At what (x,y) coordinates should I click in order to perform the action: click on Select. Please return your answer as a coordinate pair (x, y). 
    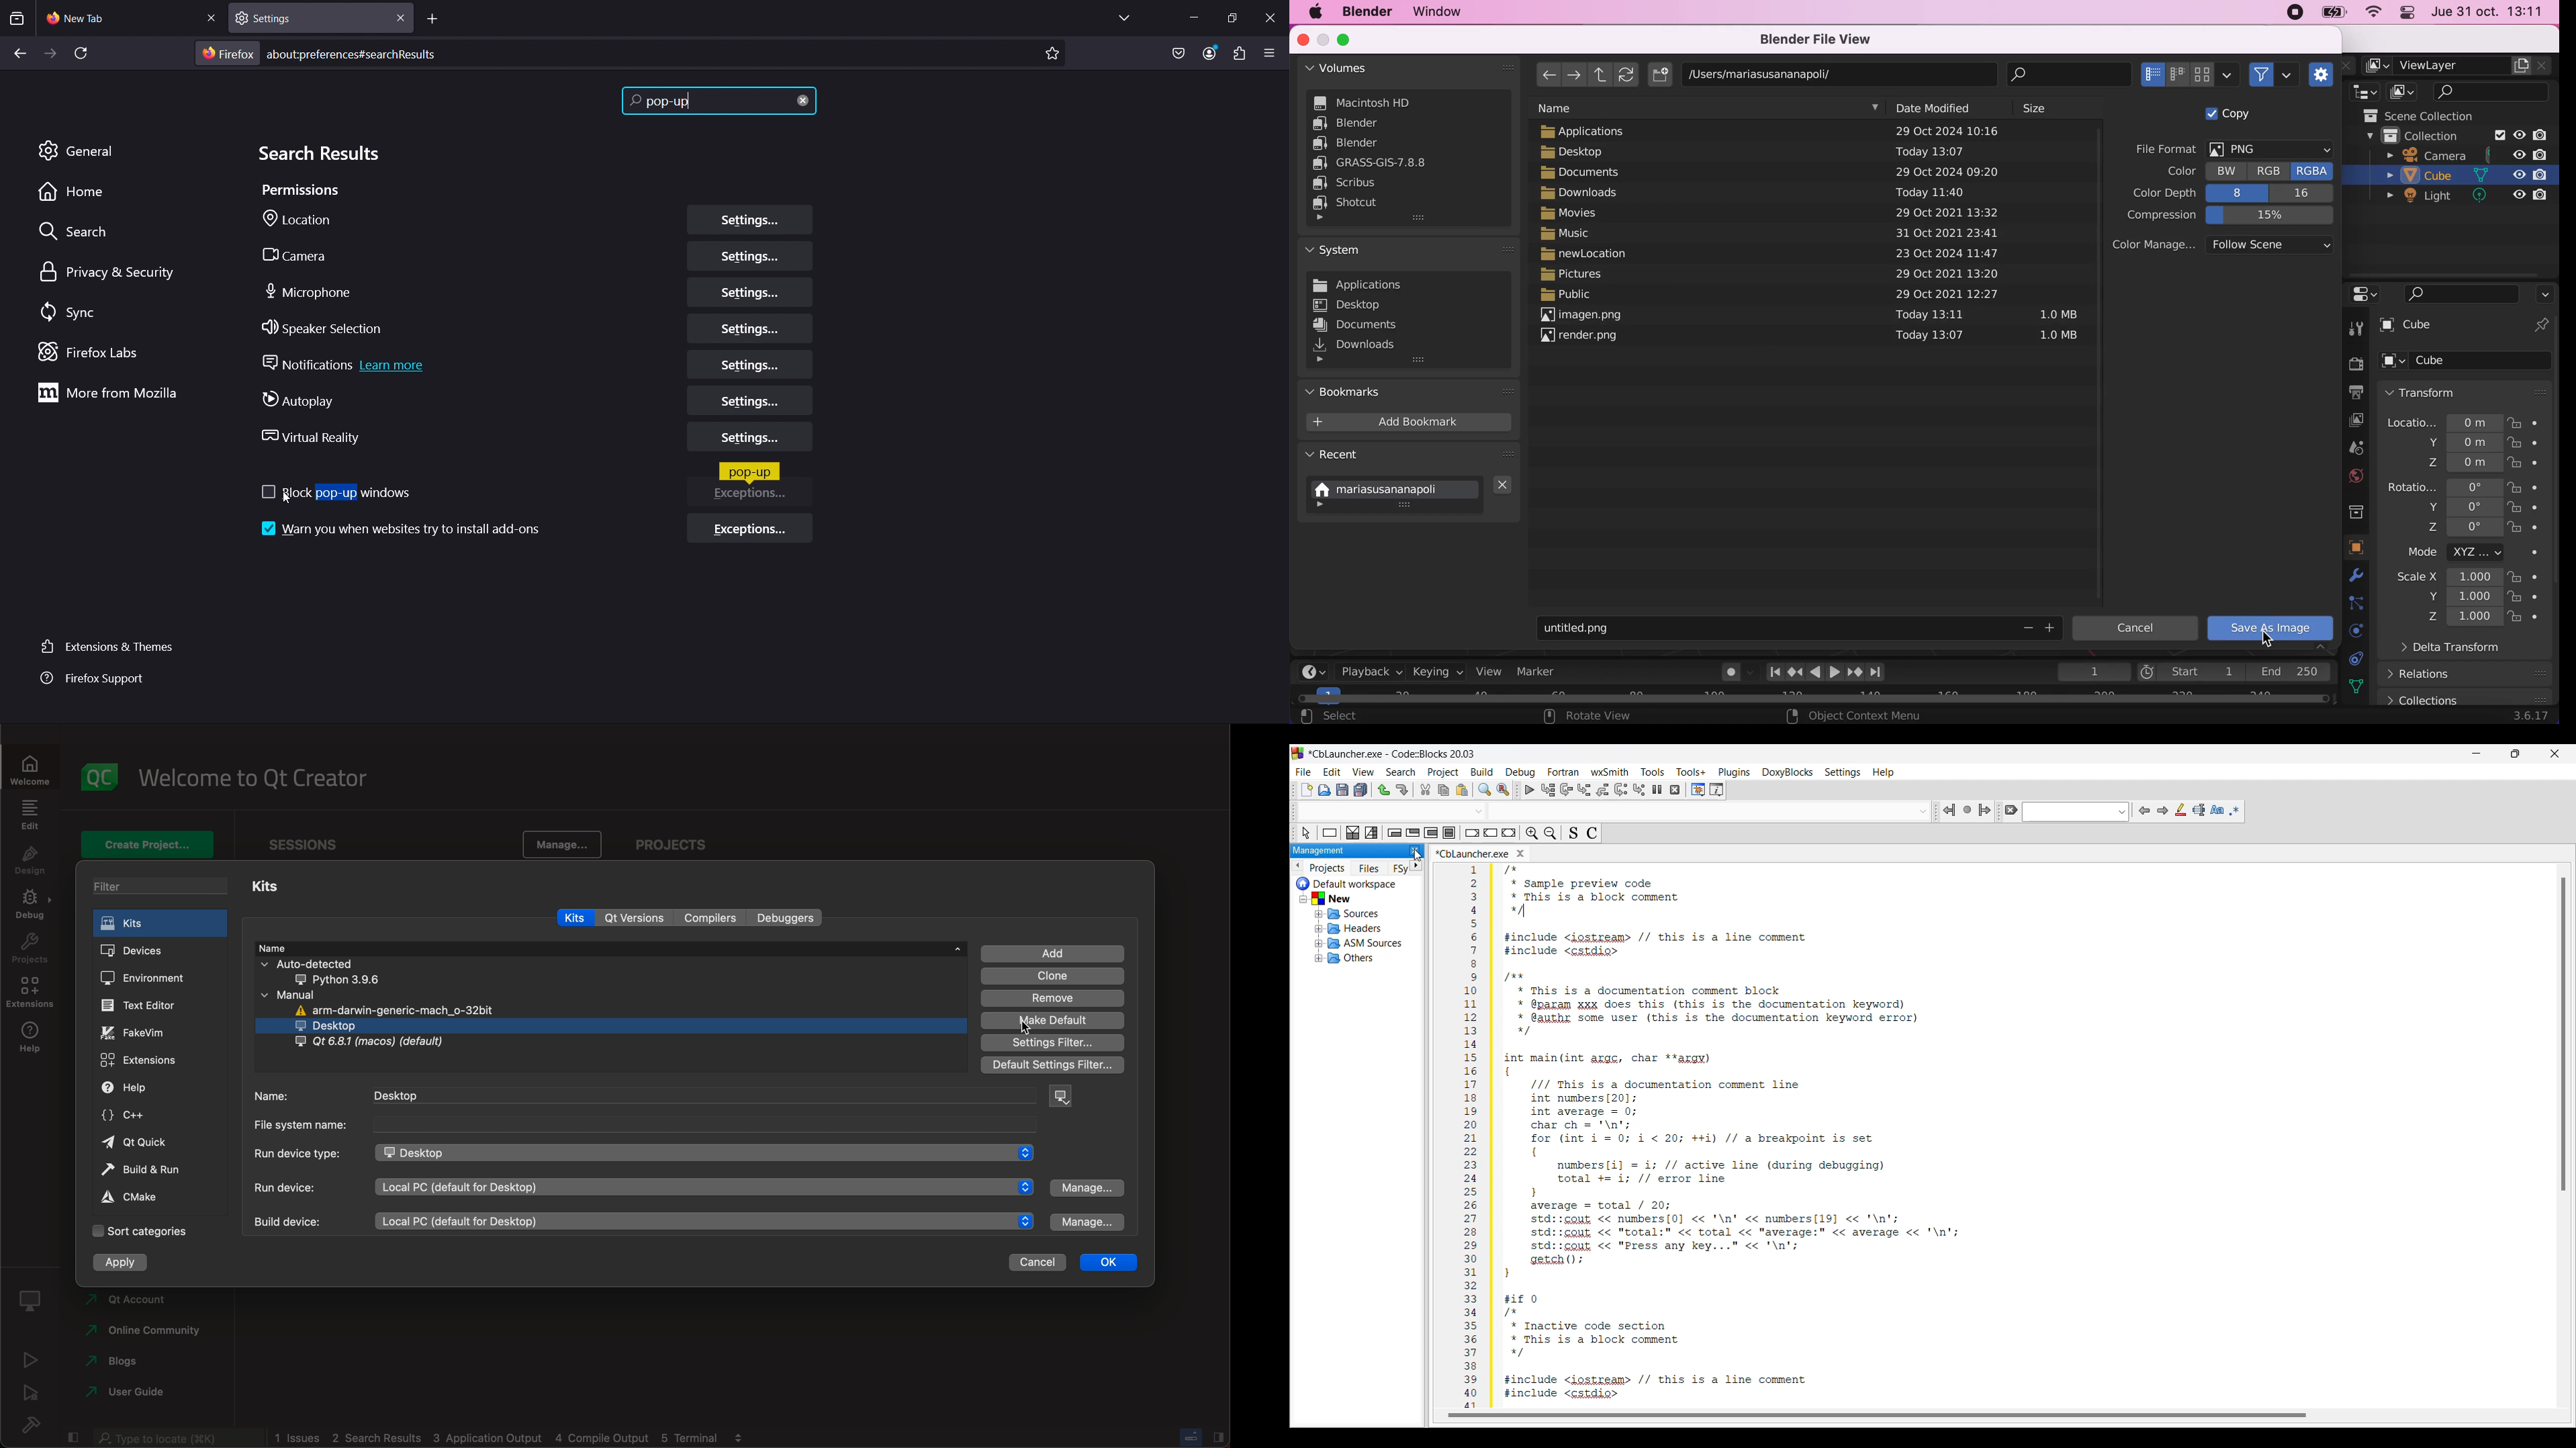
    Looking at the image, I should click on (1308, 833).